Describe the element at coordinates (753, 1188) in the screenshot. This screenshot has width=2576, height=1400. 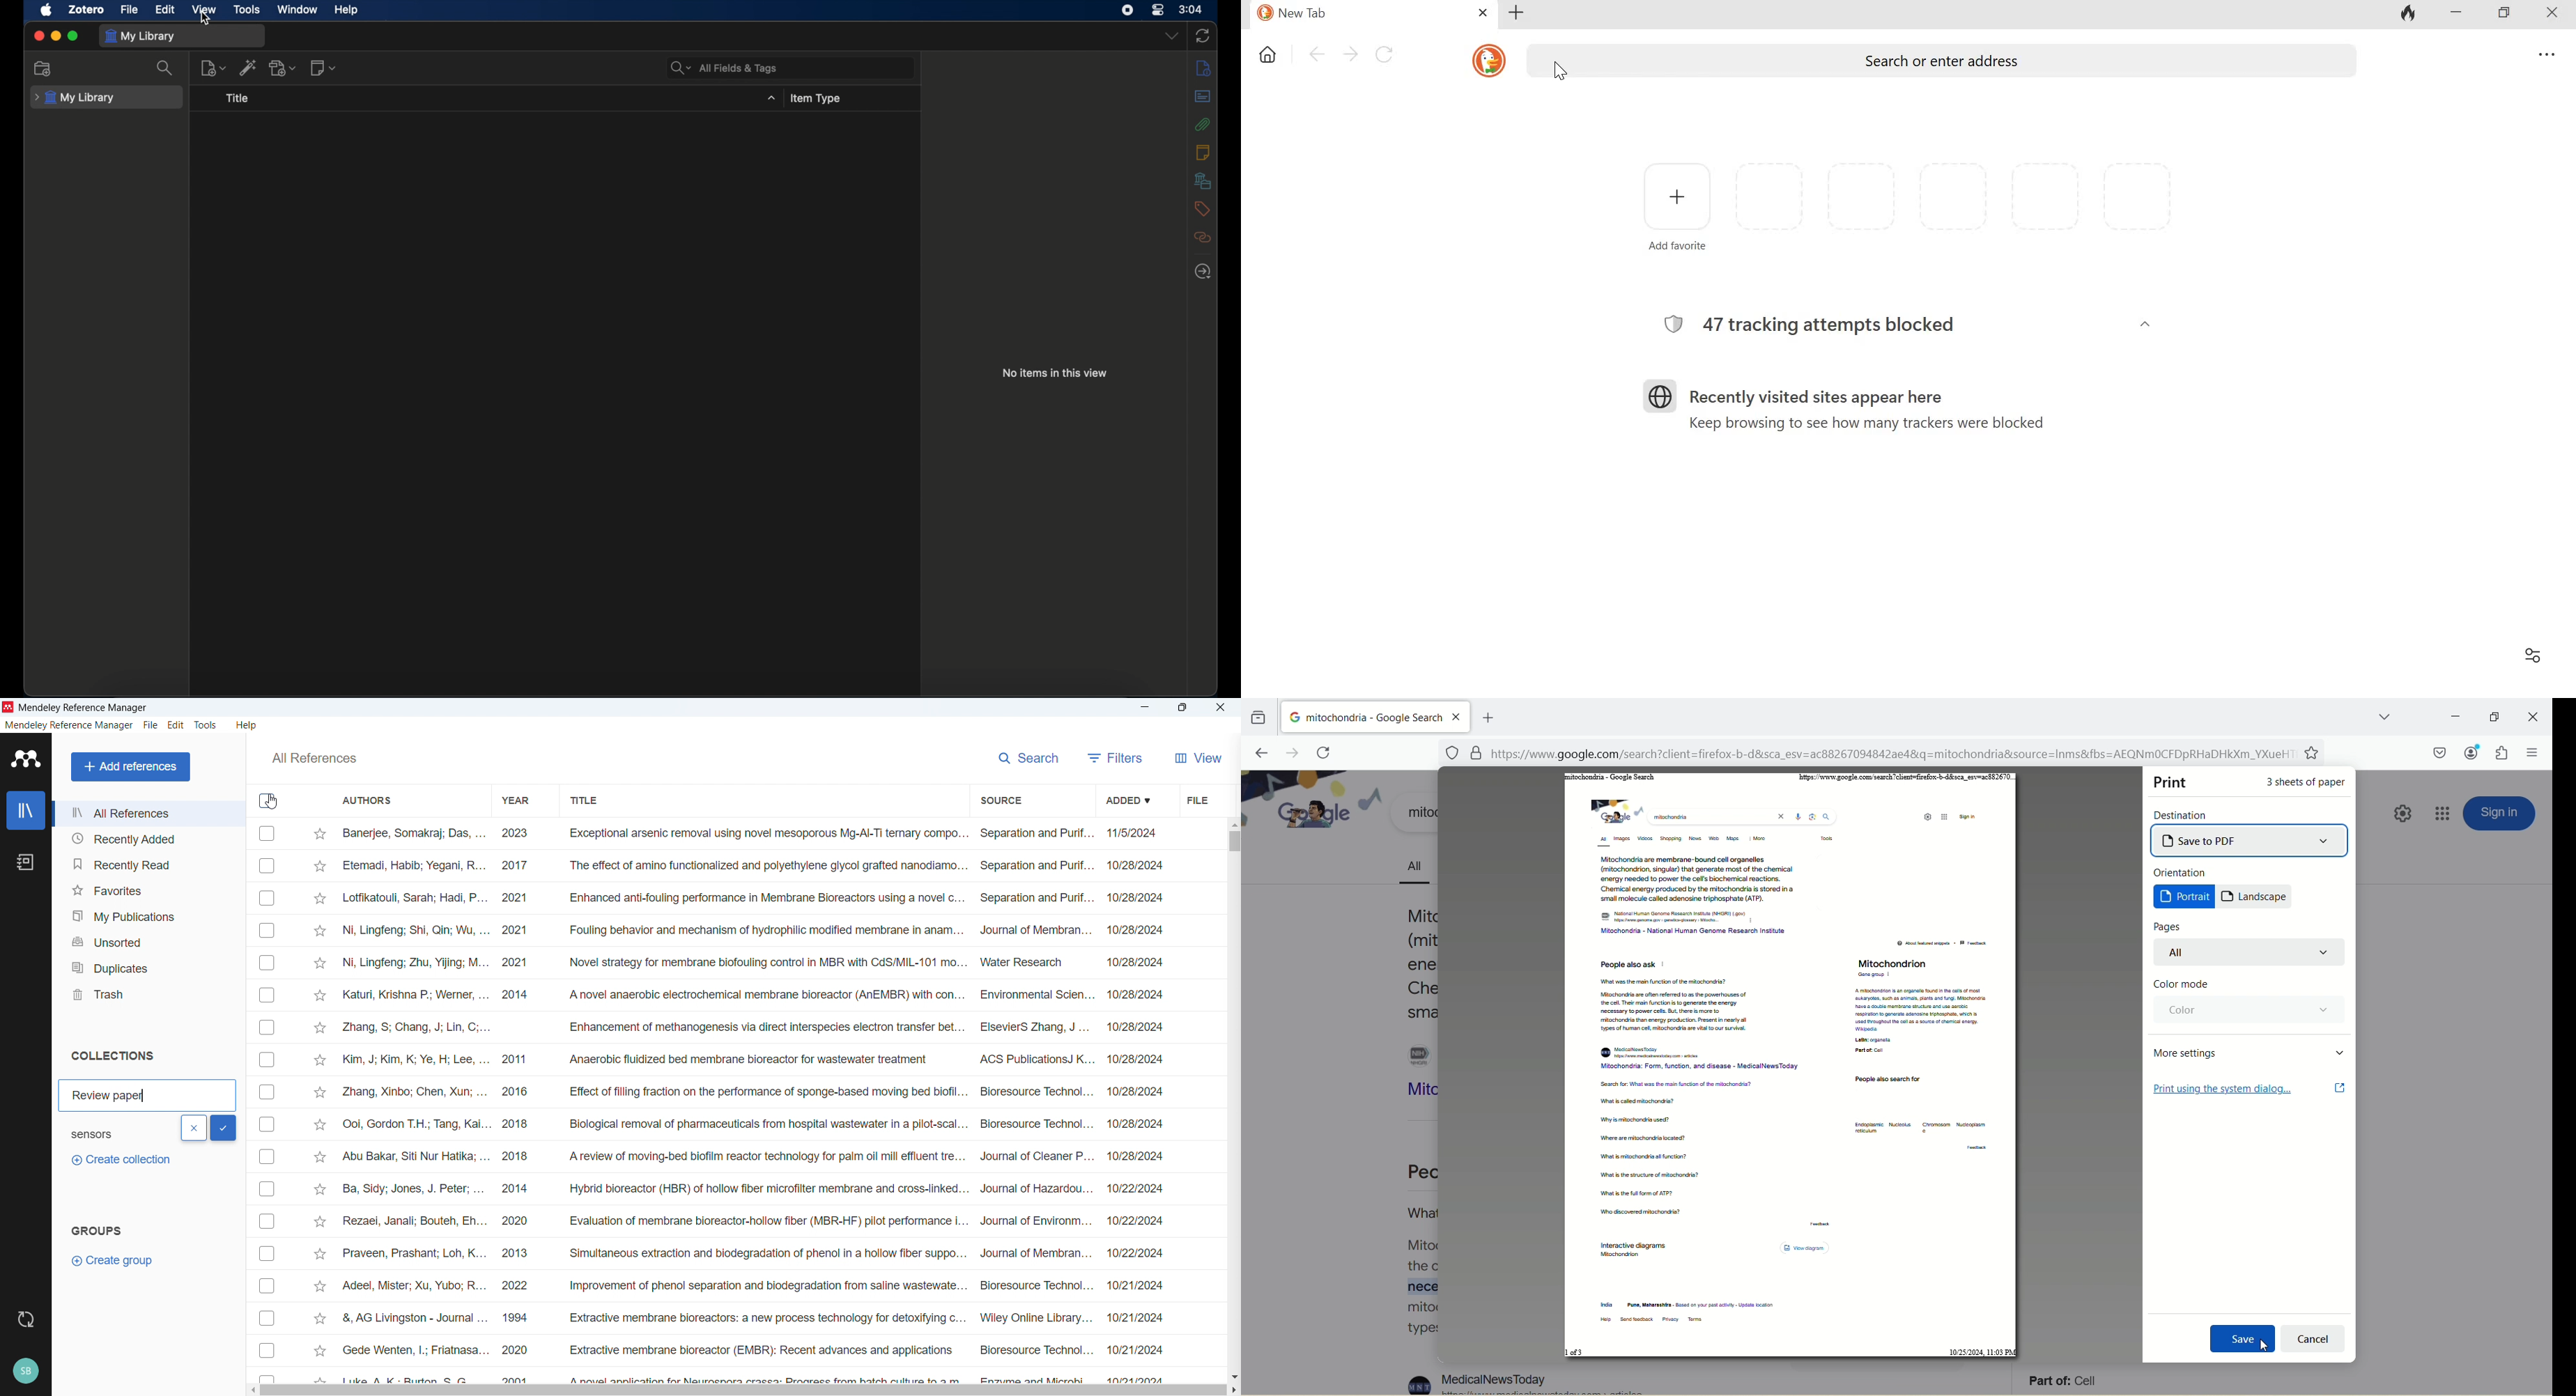
I see `Ba, Sidy; Jones, J. Peter; ... 2014 Hybrid bioreactor (HBR) of hollow fiber microfilter membrane and cross-linked... Journal of Hazardou... 10/22/2024` at that location.